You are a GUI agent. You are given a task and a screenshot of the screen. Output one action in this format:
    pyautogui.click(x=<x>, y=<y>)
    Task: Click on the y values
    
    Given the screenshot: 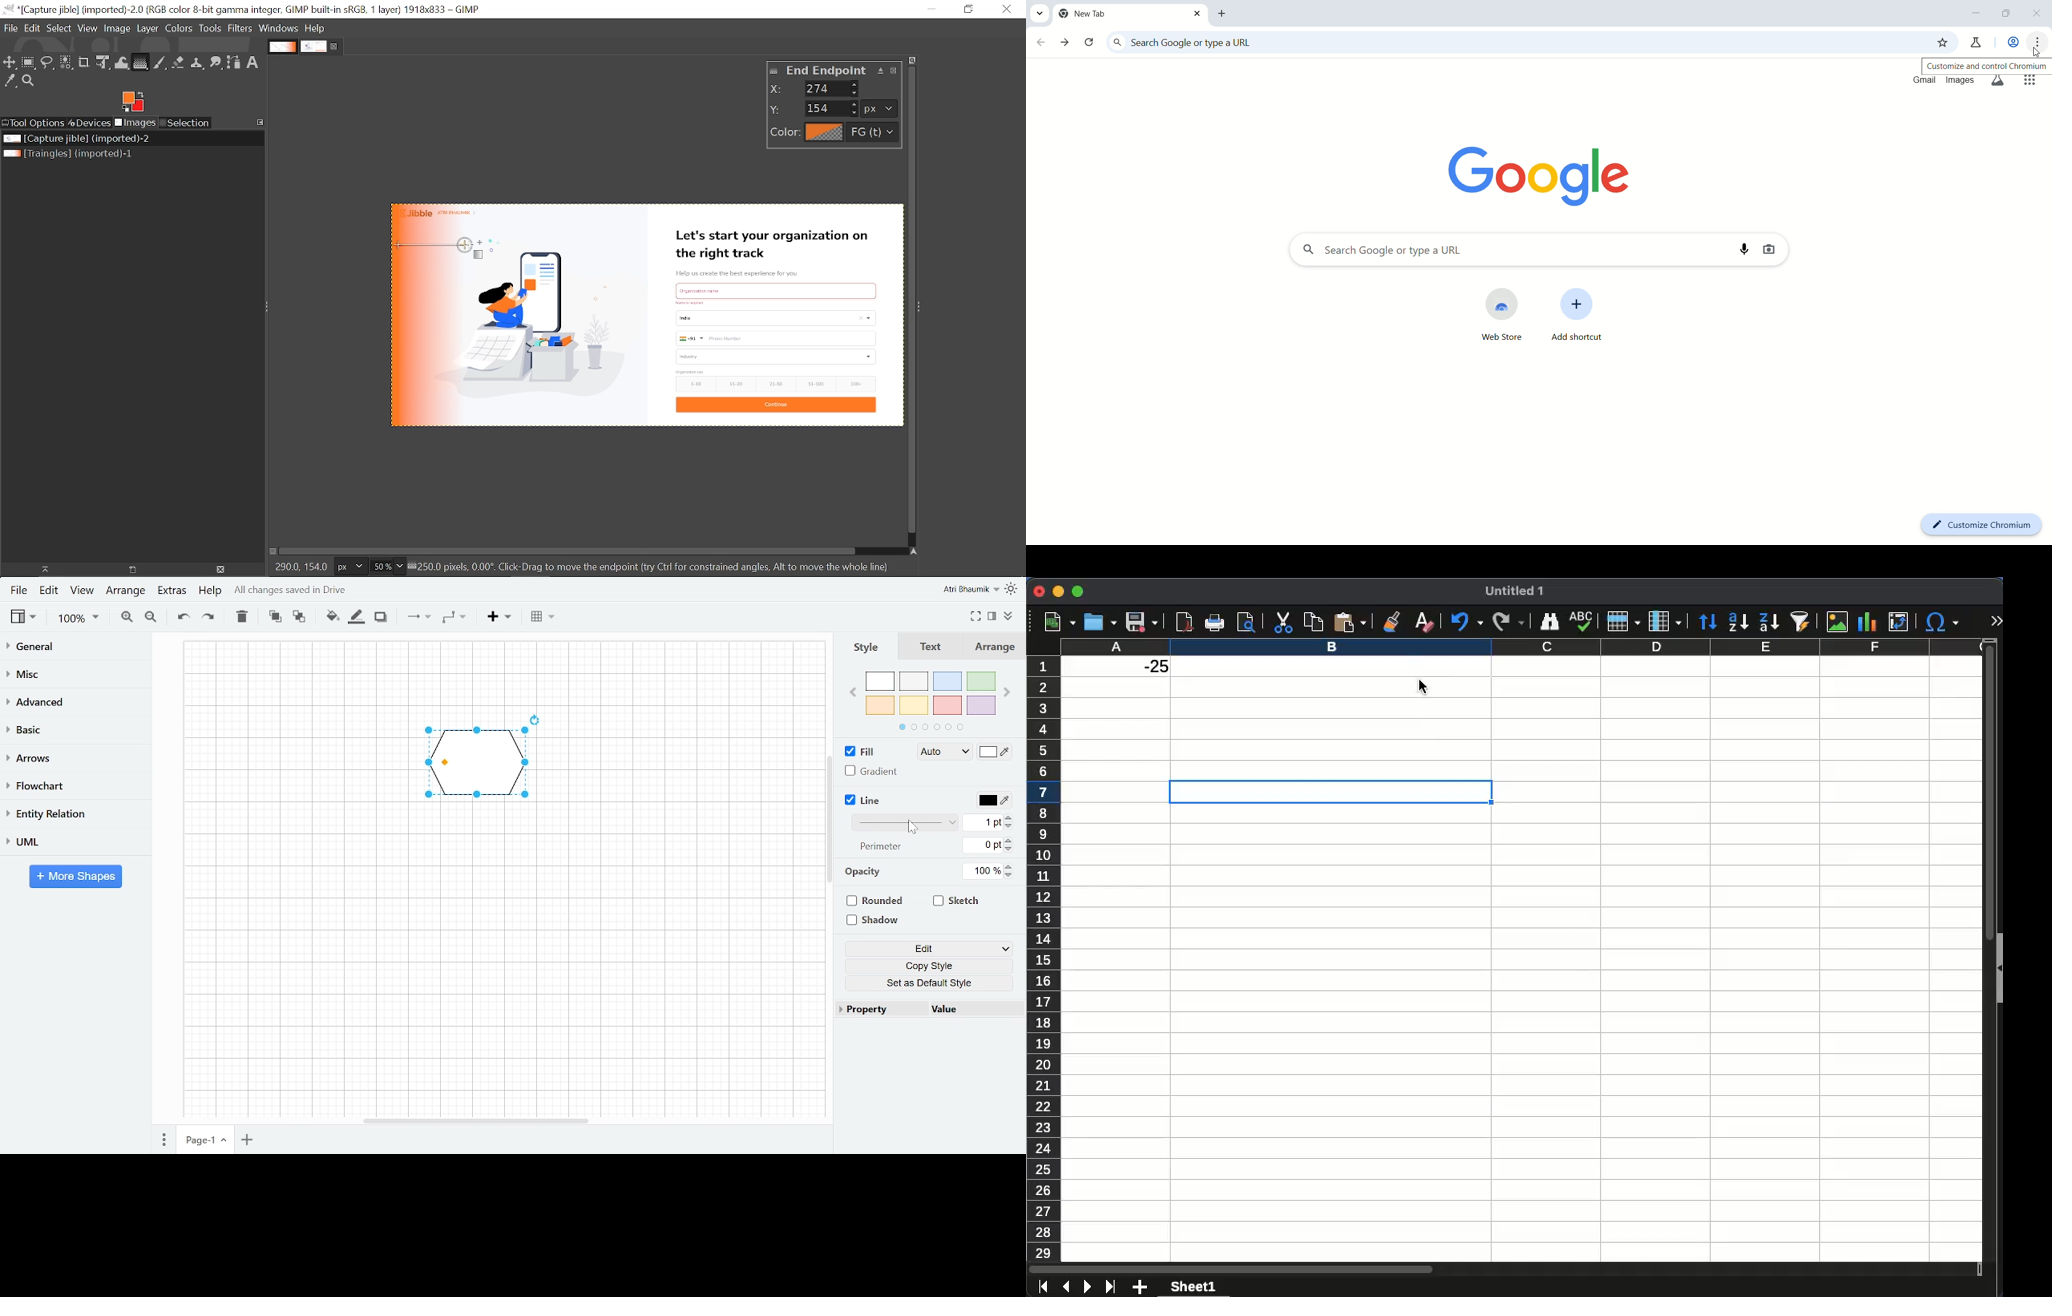 What is the action you would take?
    pyautogui.click(x=833, y=108)
    